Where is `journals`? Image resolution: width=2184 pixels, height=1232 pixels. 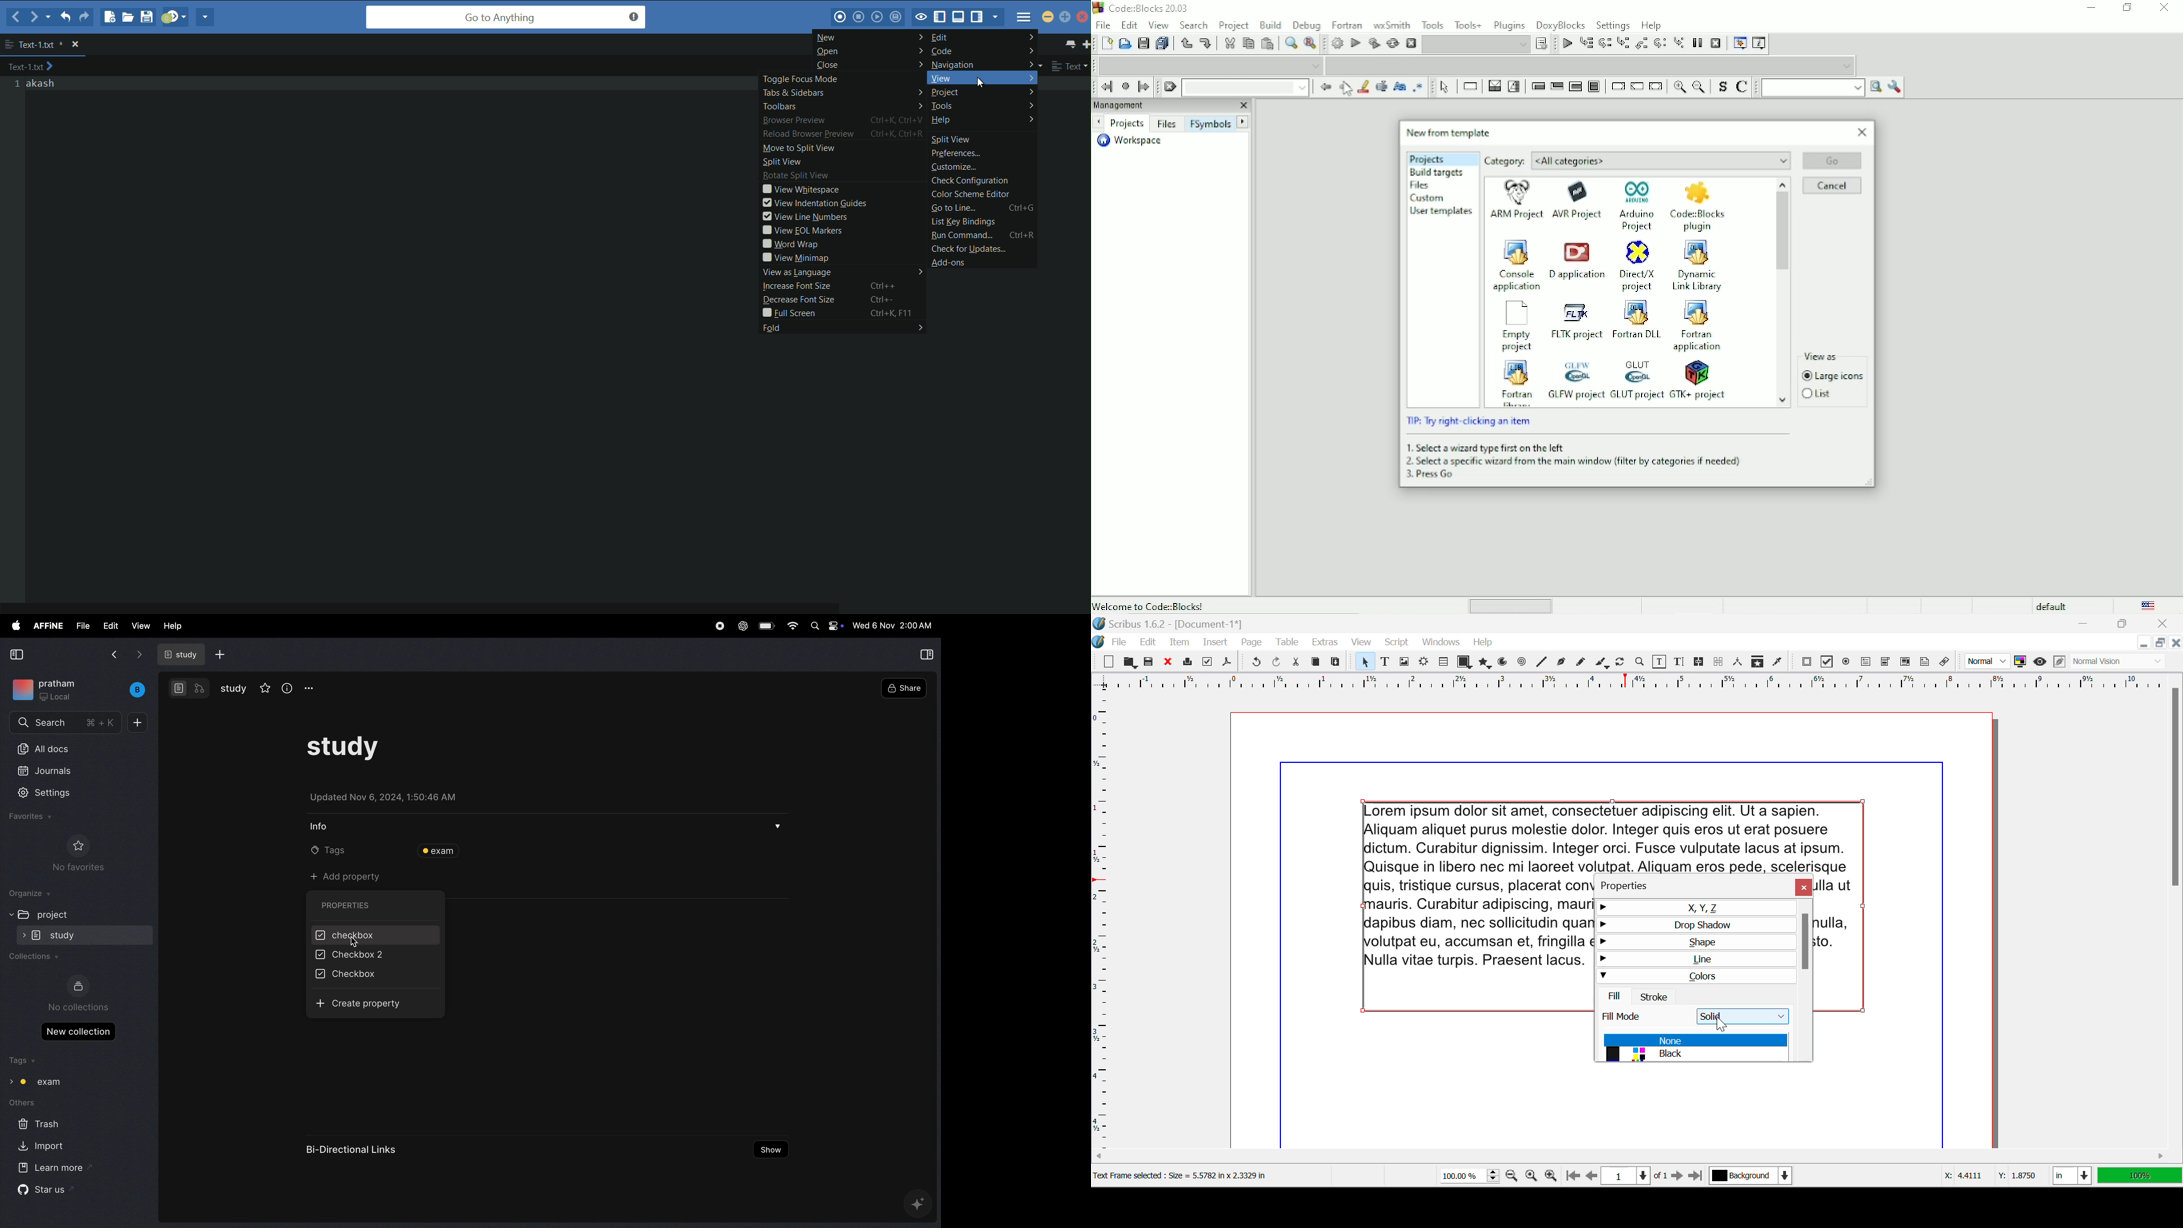 journals is located at coordinates (61, 771).